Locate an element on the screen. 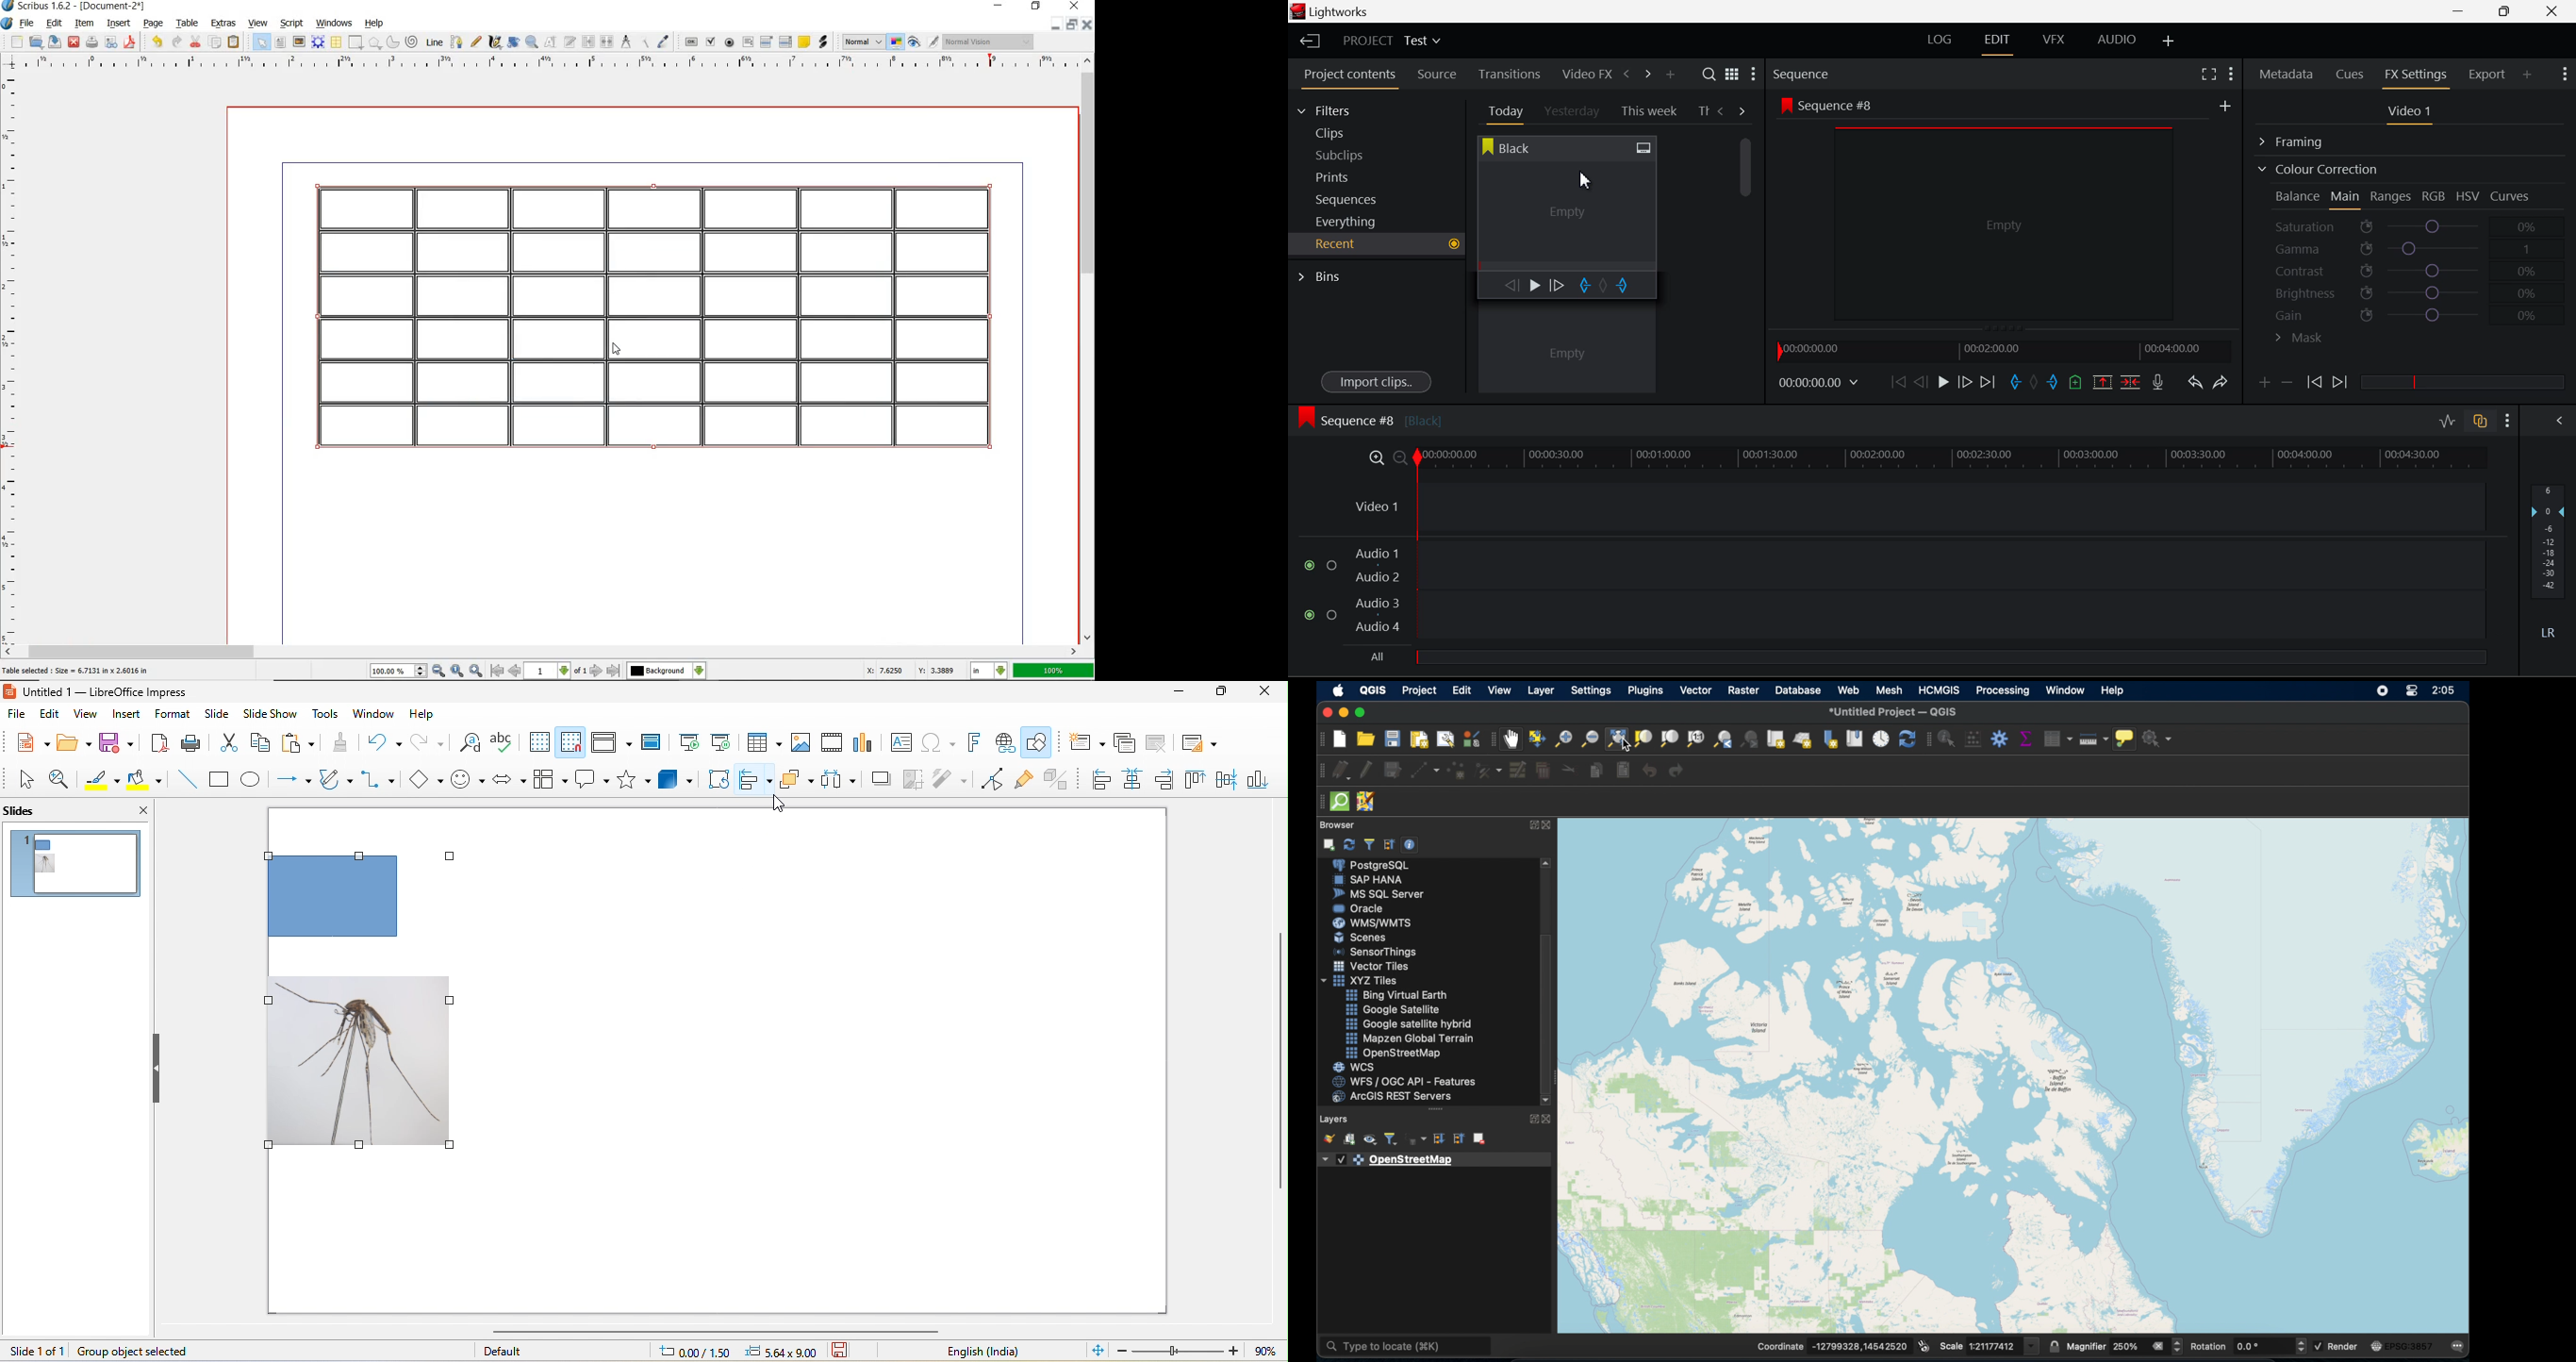 This screenshot has height=1372, width=2576. Toggle audio track sync is located at coordinates (2481, 420).